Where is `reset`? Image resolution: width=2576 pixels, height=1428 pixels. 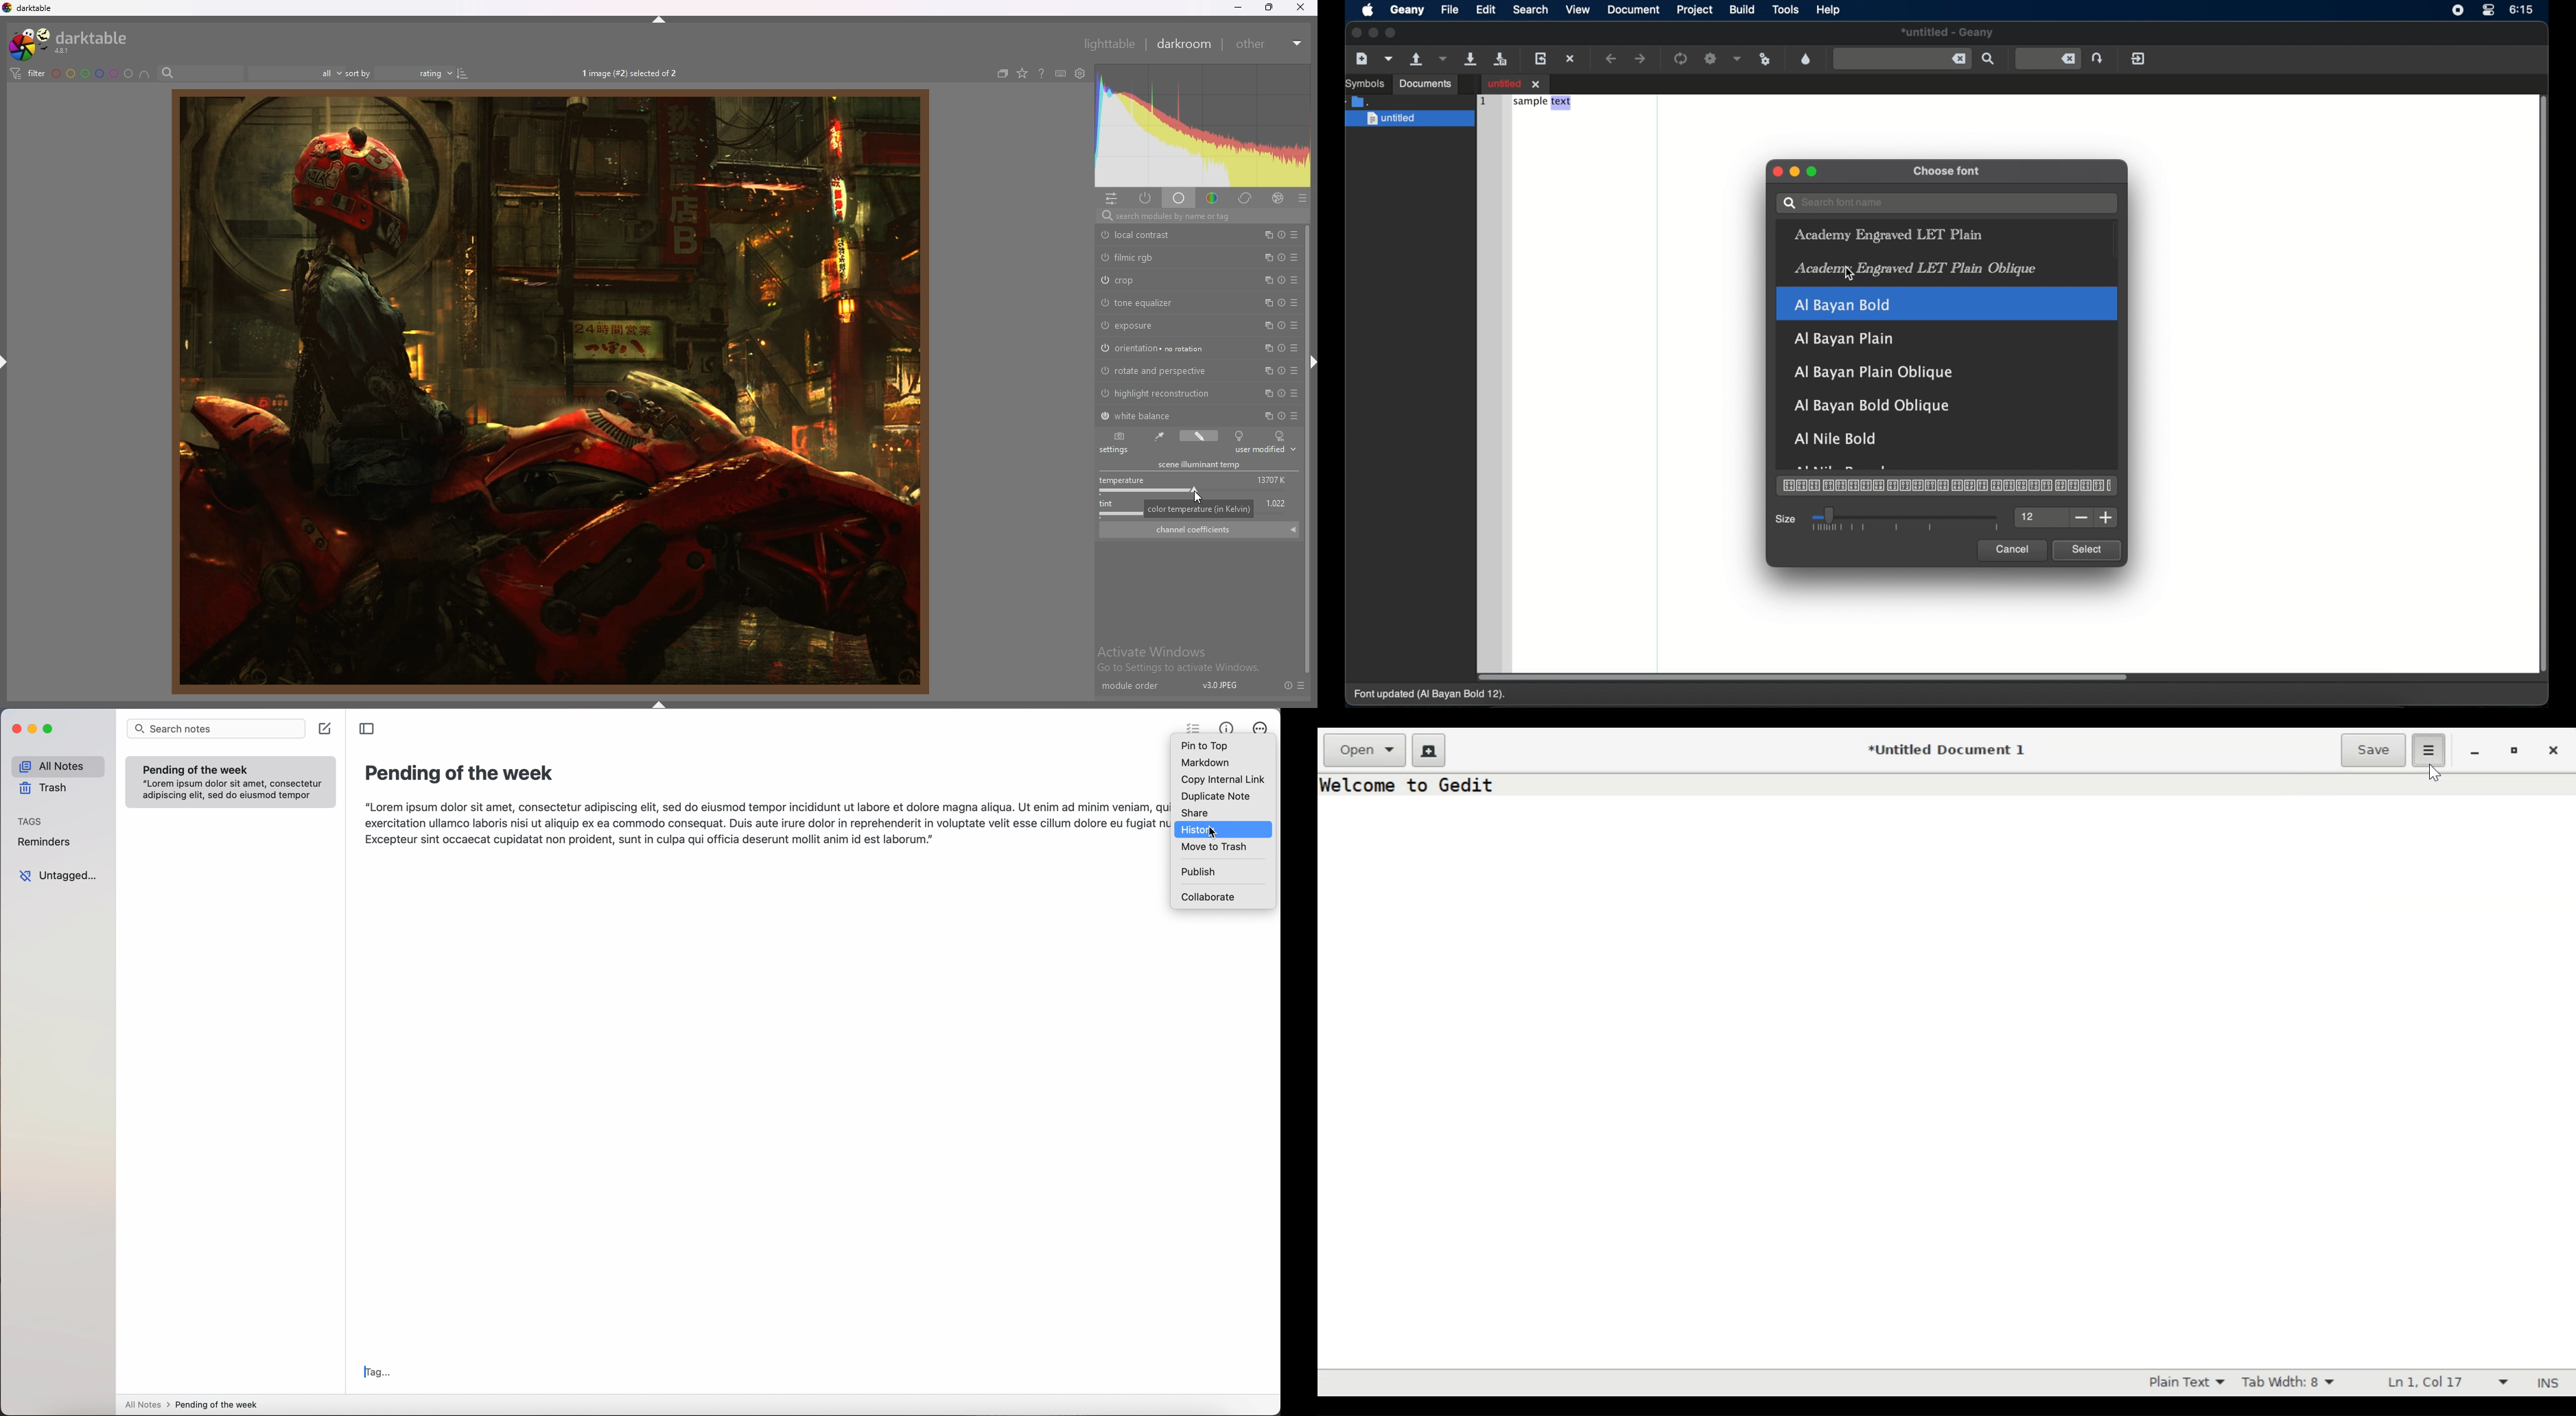 reset is located at coordinates (1282, 303).